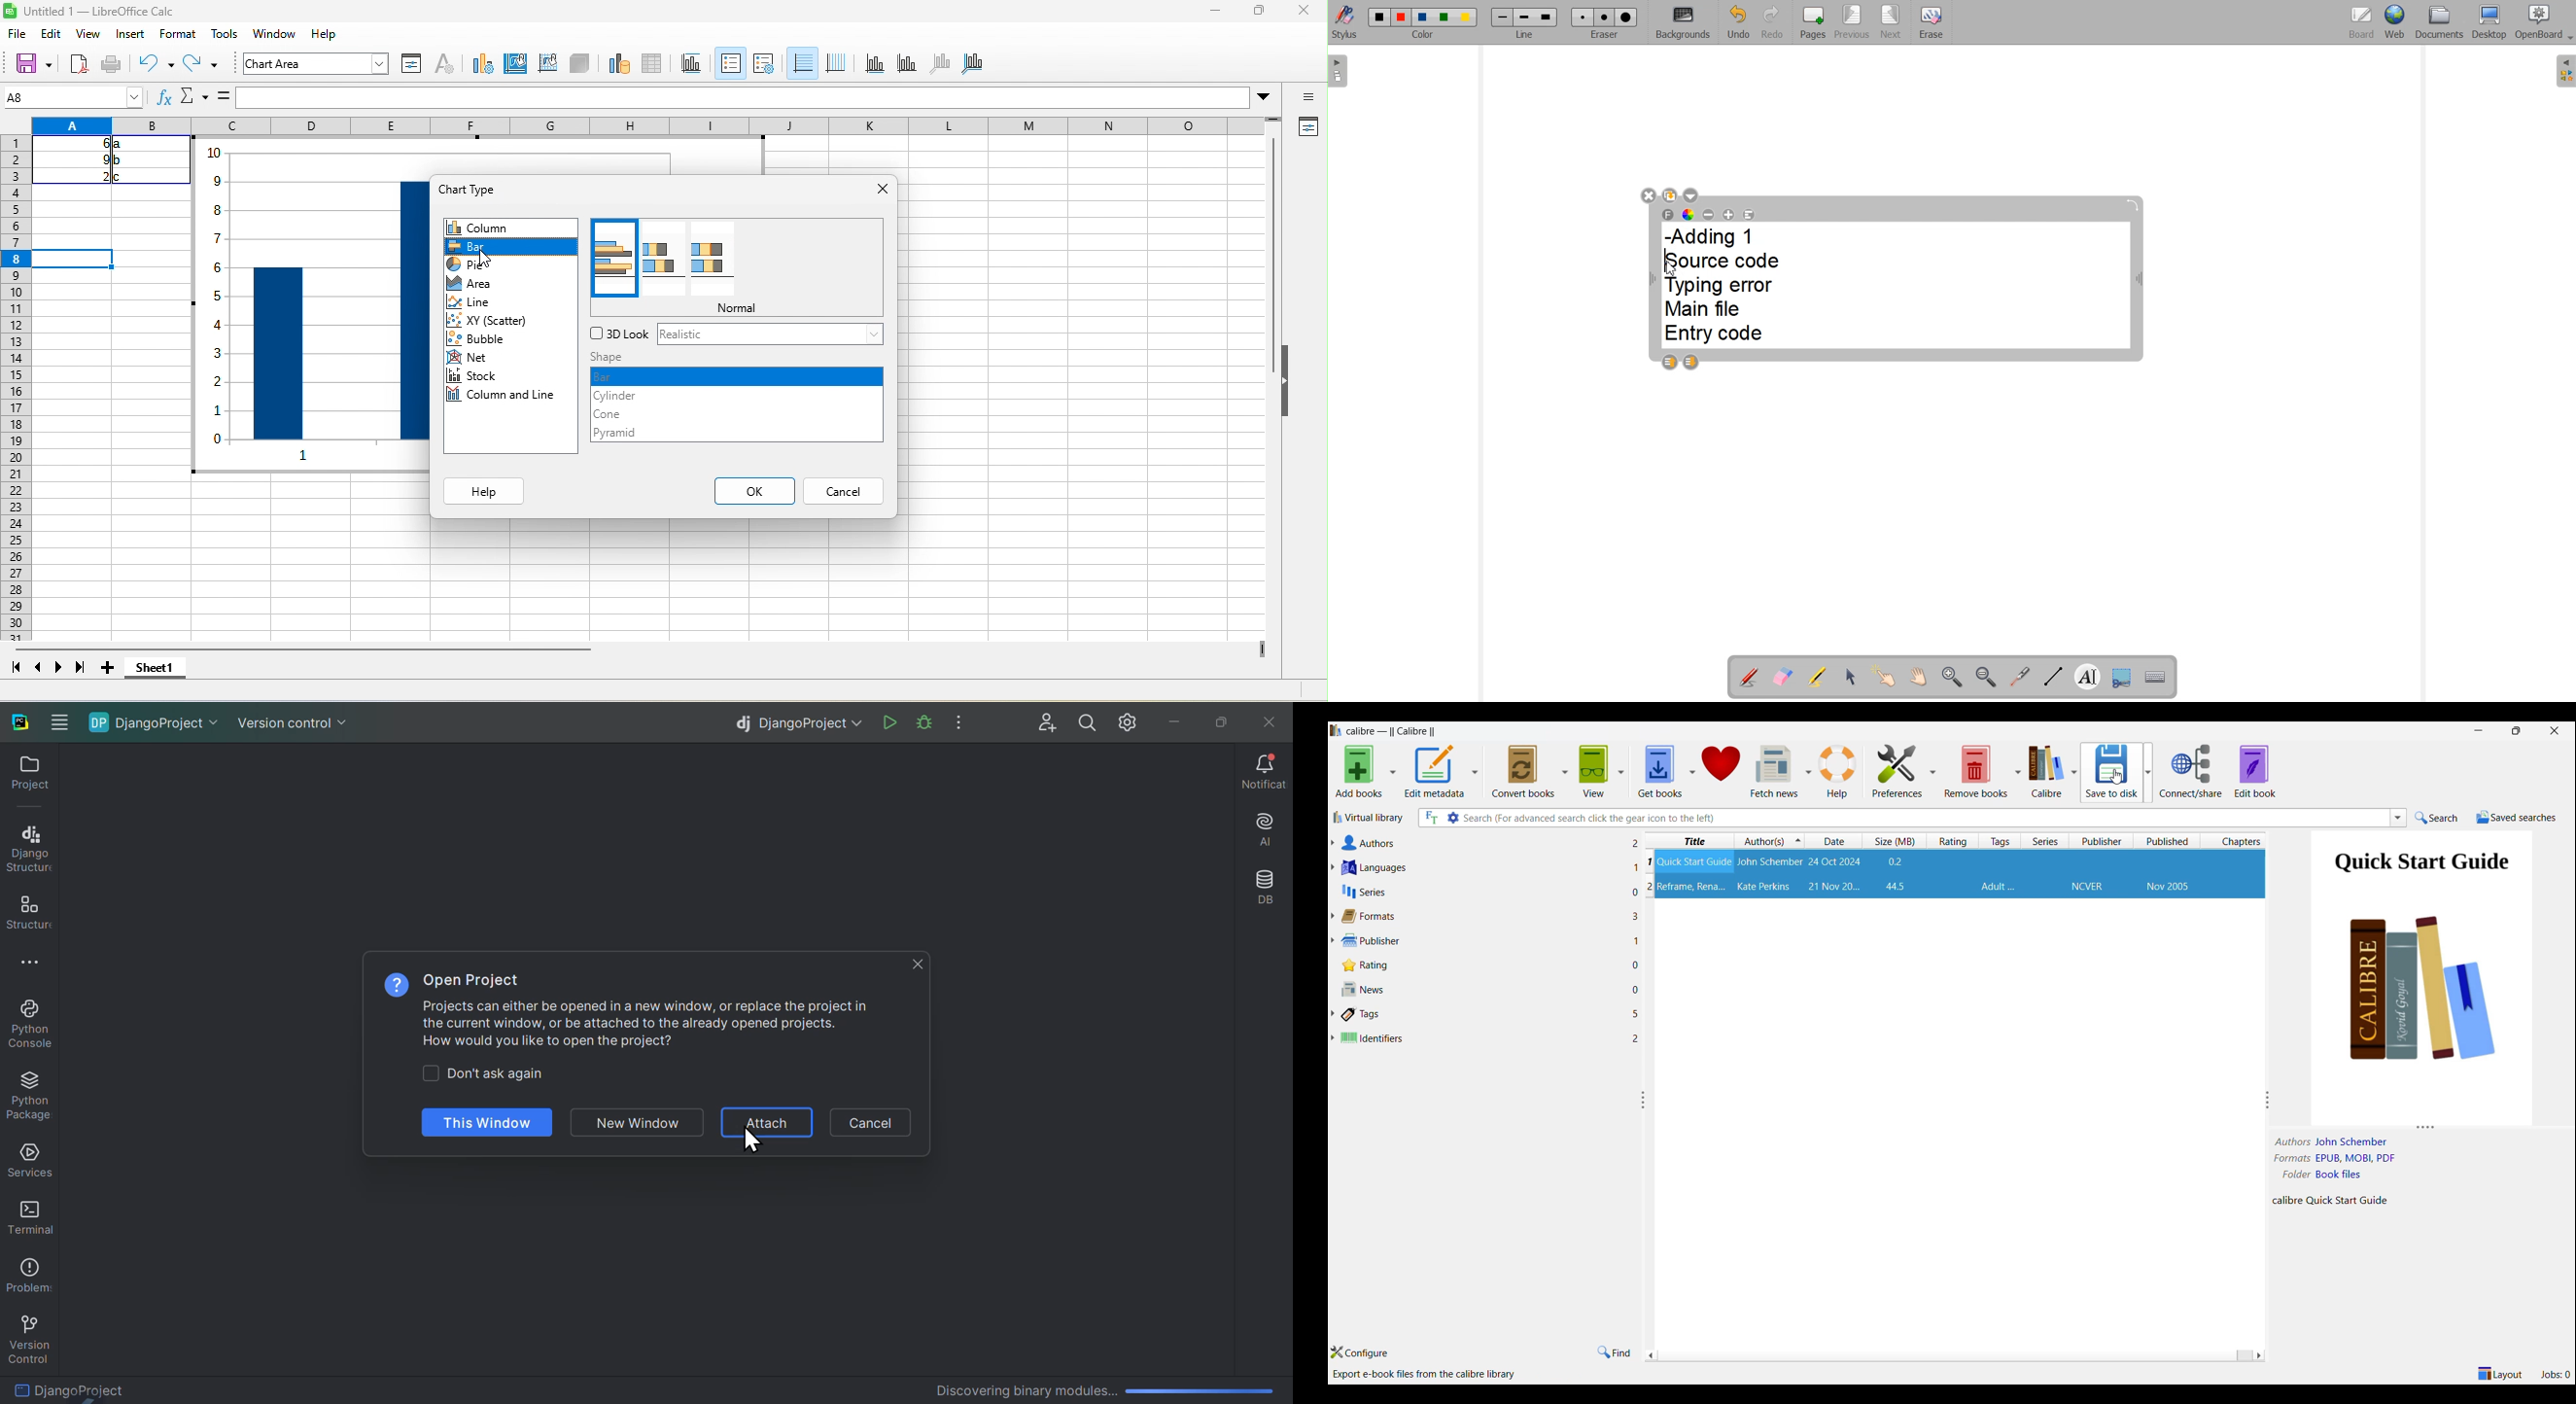 The image size is (2576, 1428). I want to click on character, so click(446, 65).